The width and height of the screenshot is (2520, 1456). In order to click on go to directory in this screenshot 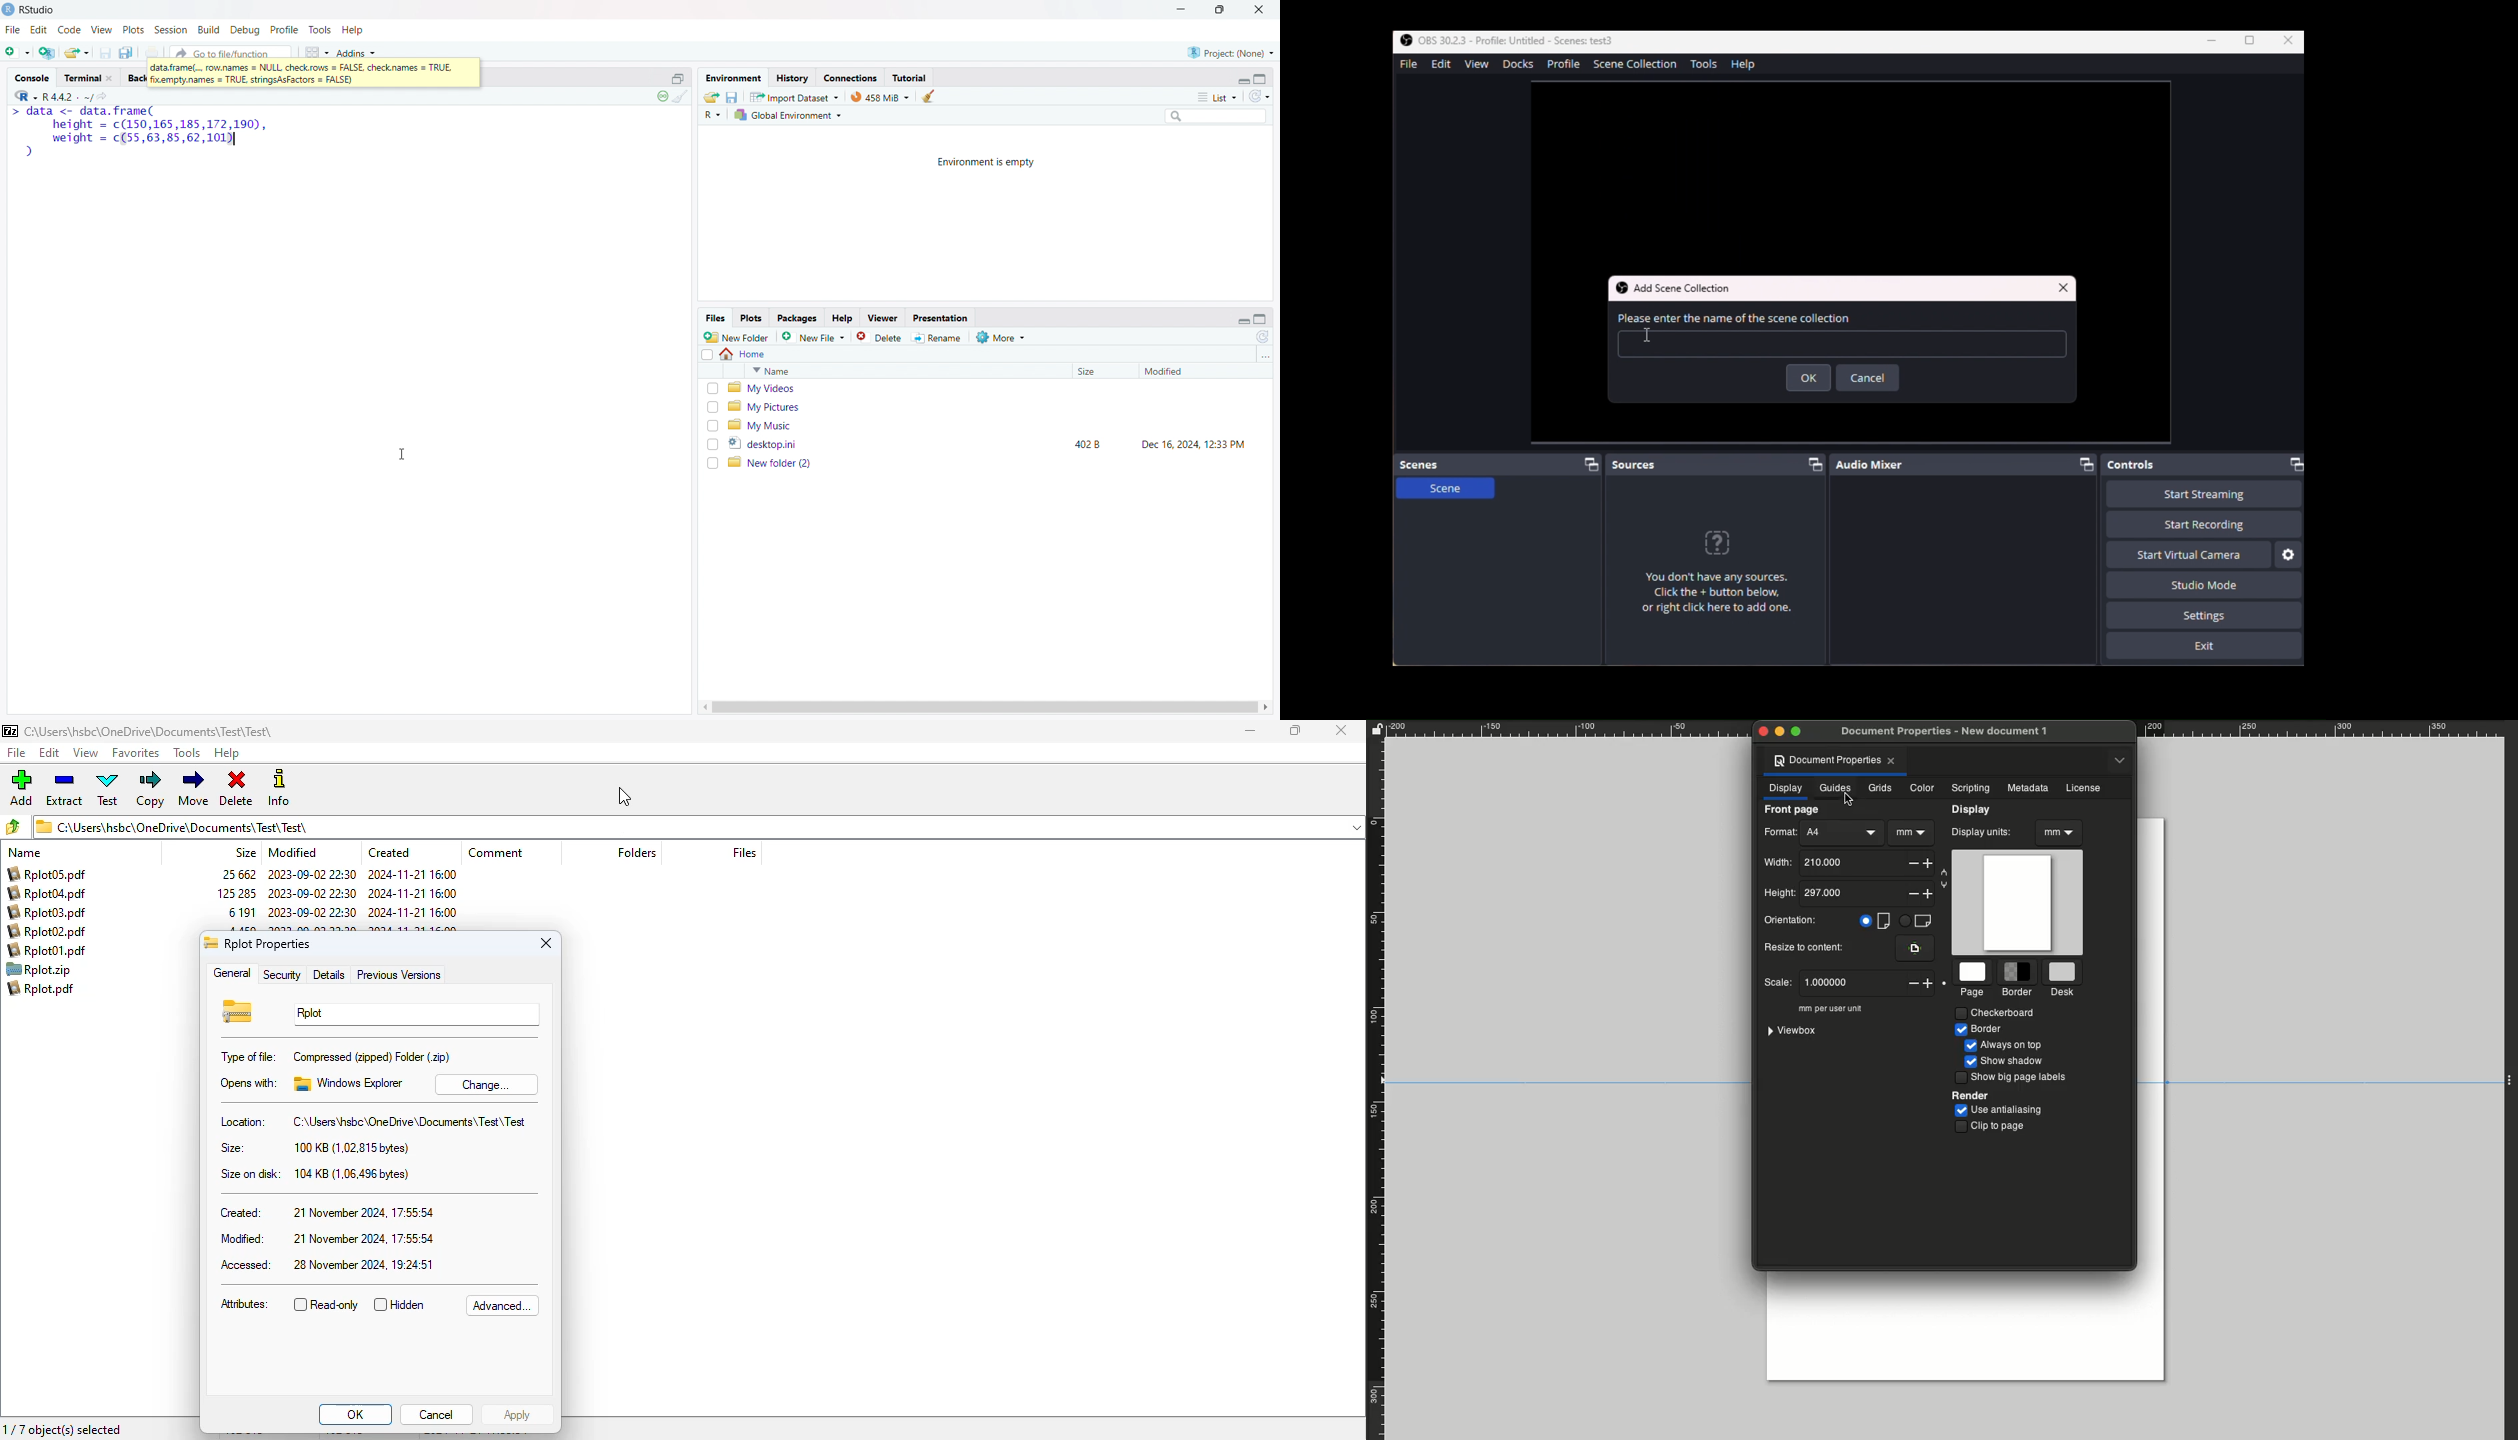, I will do `click(1264, 356)`.